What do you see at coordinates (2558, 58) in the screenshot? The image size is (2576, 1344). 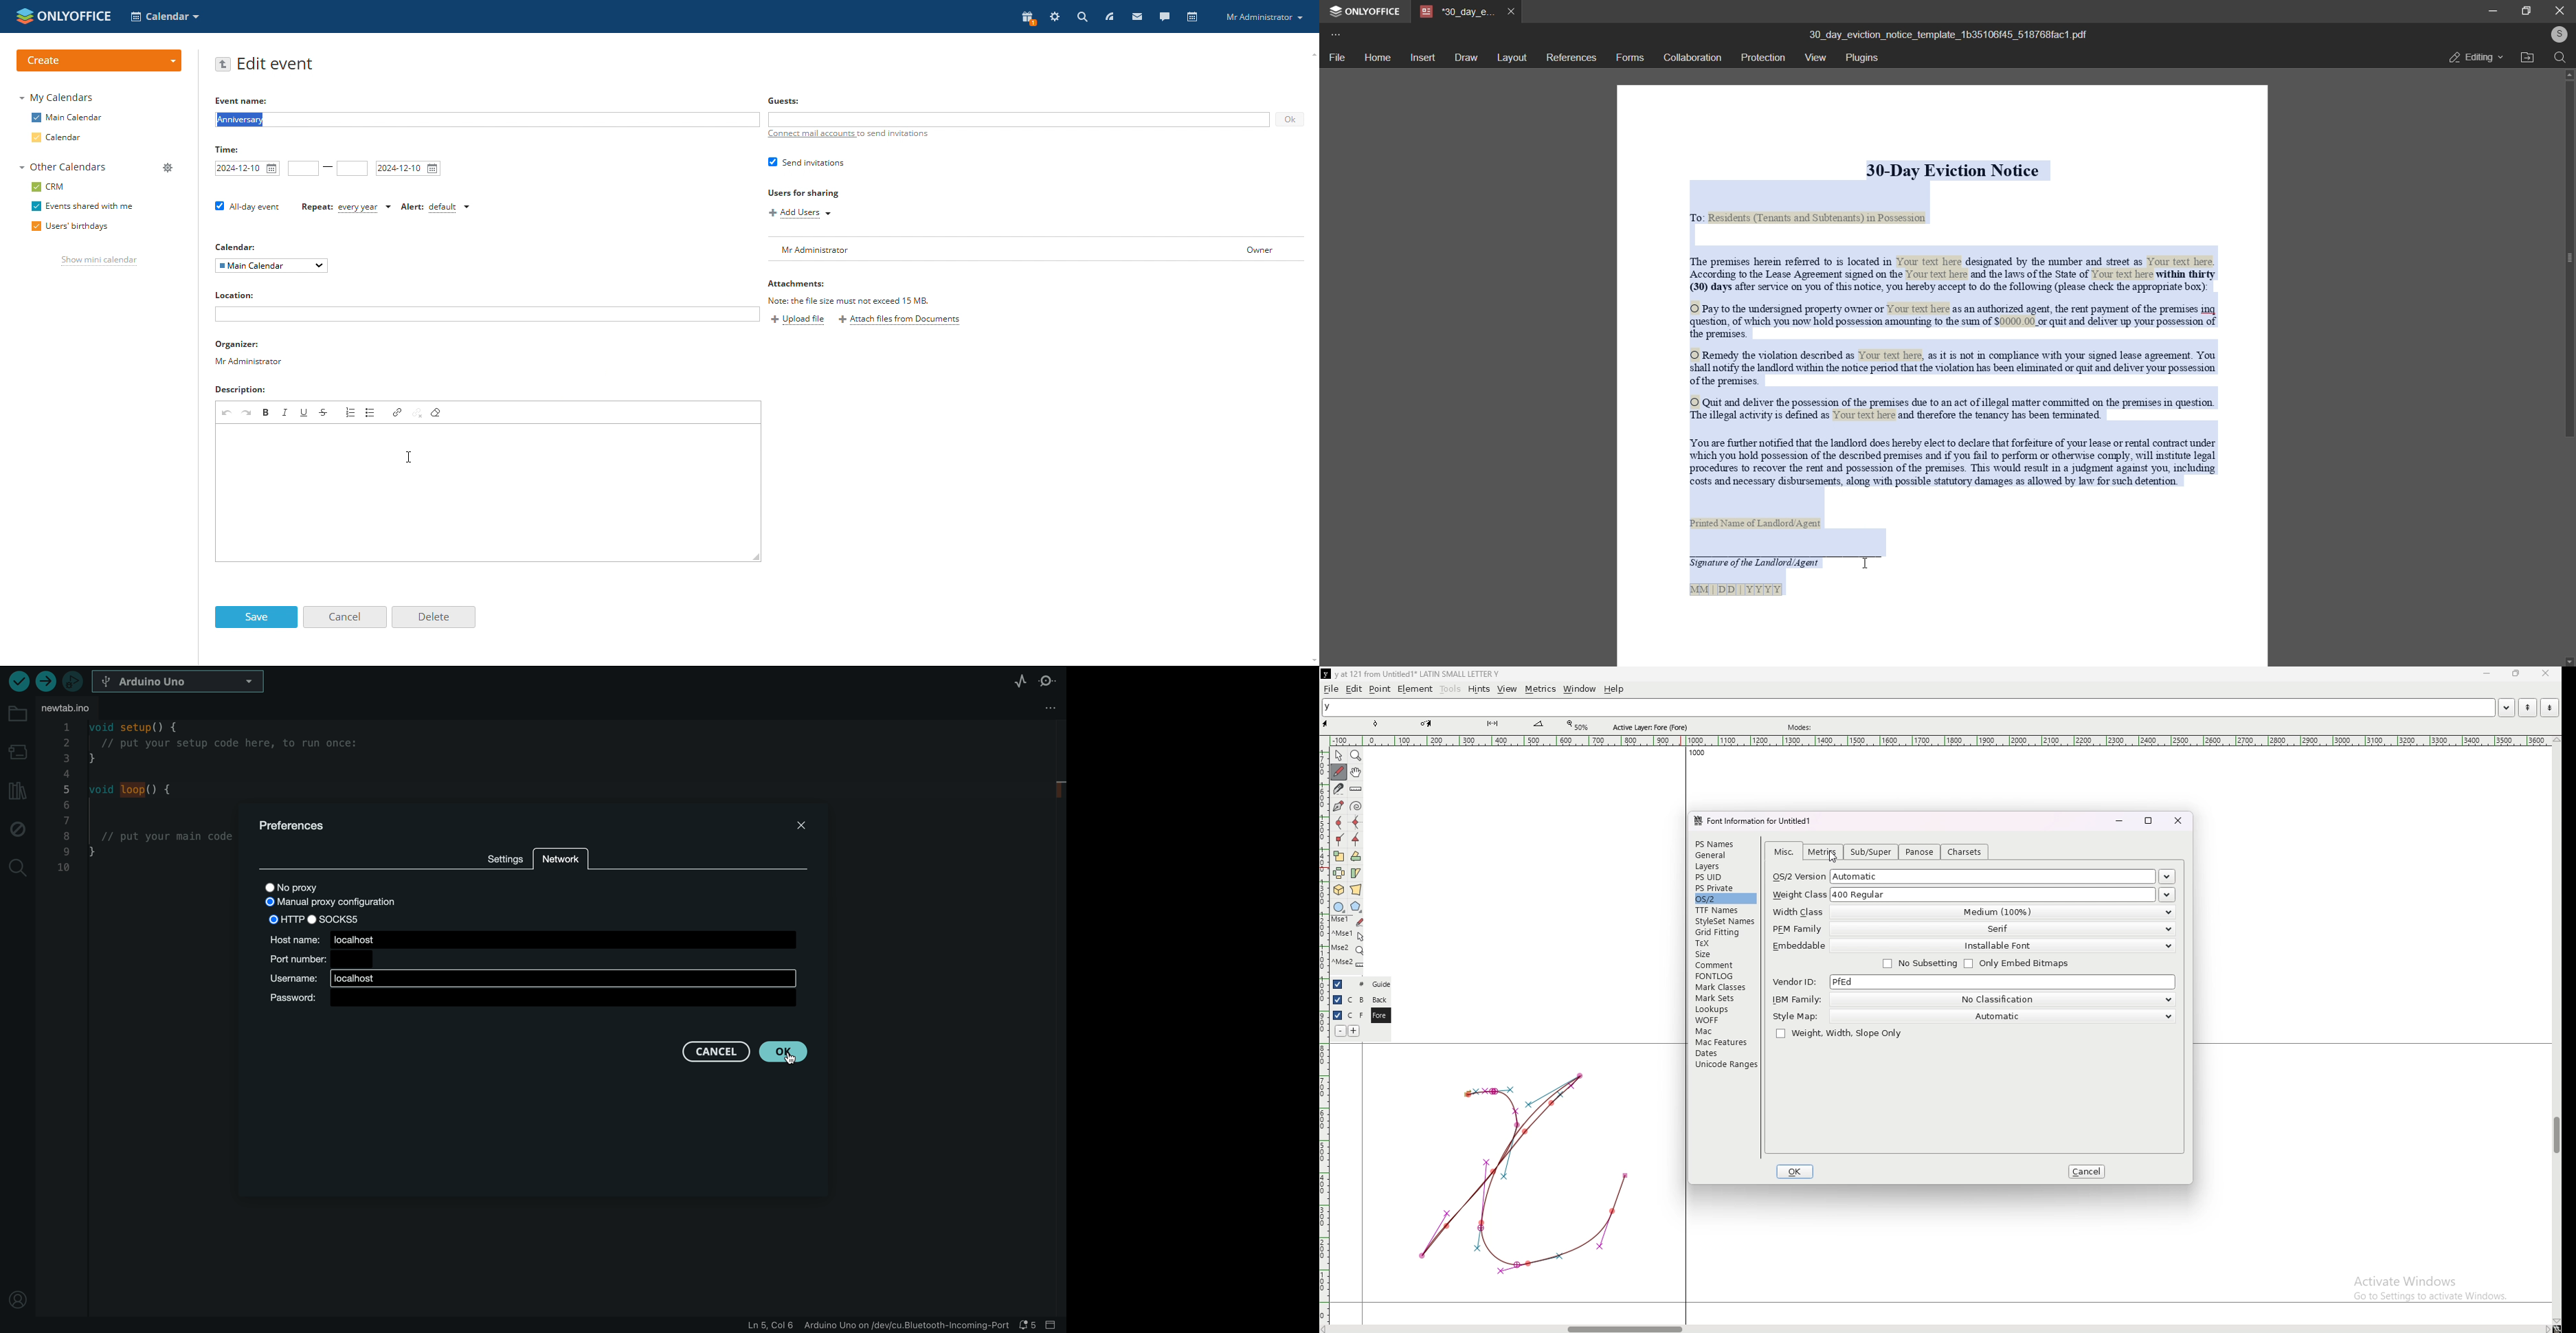 I see `search` at bounding box center [2558, 58].